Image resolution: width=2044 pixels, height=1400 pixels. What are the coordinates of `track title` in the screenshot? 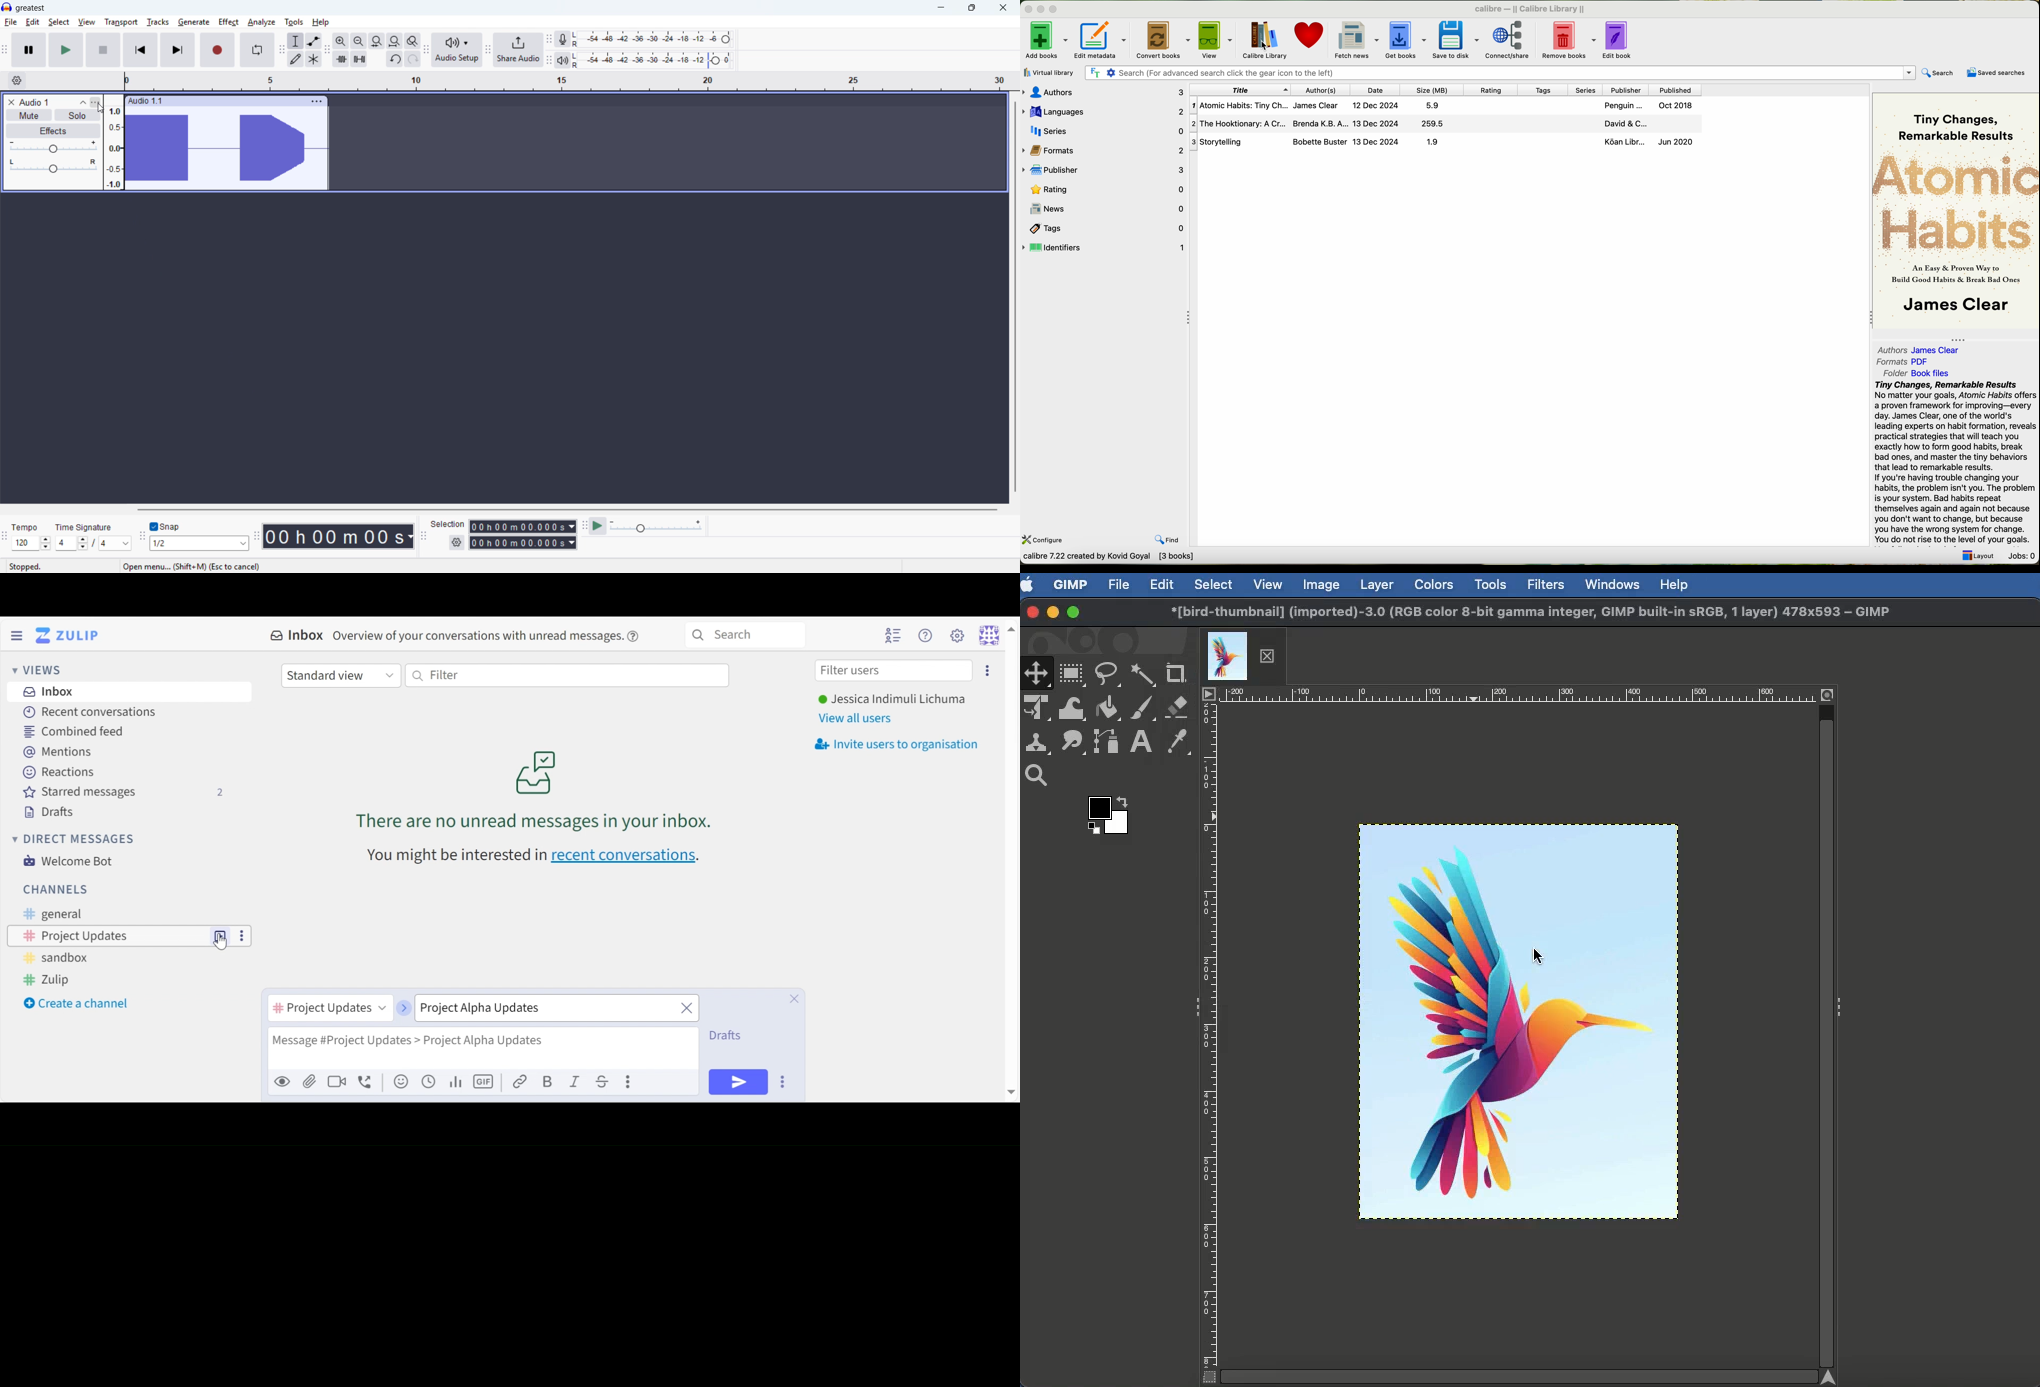 It's located at (35, 103).